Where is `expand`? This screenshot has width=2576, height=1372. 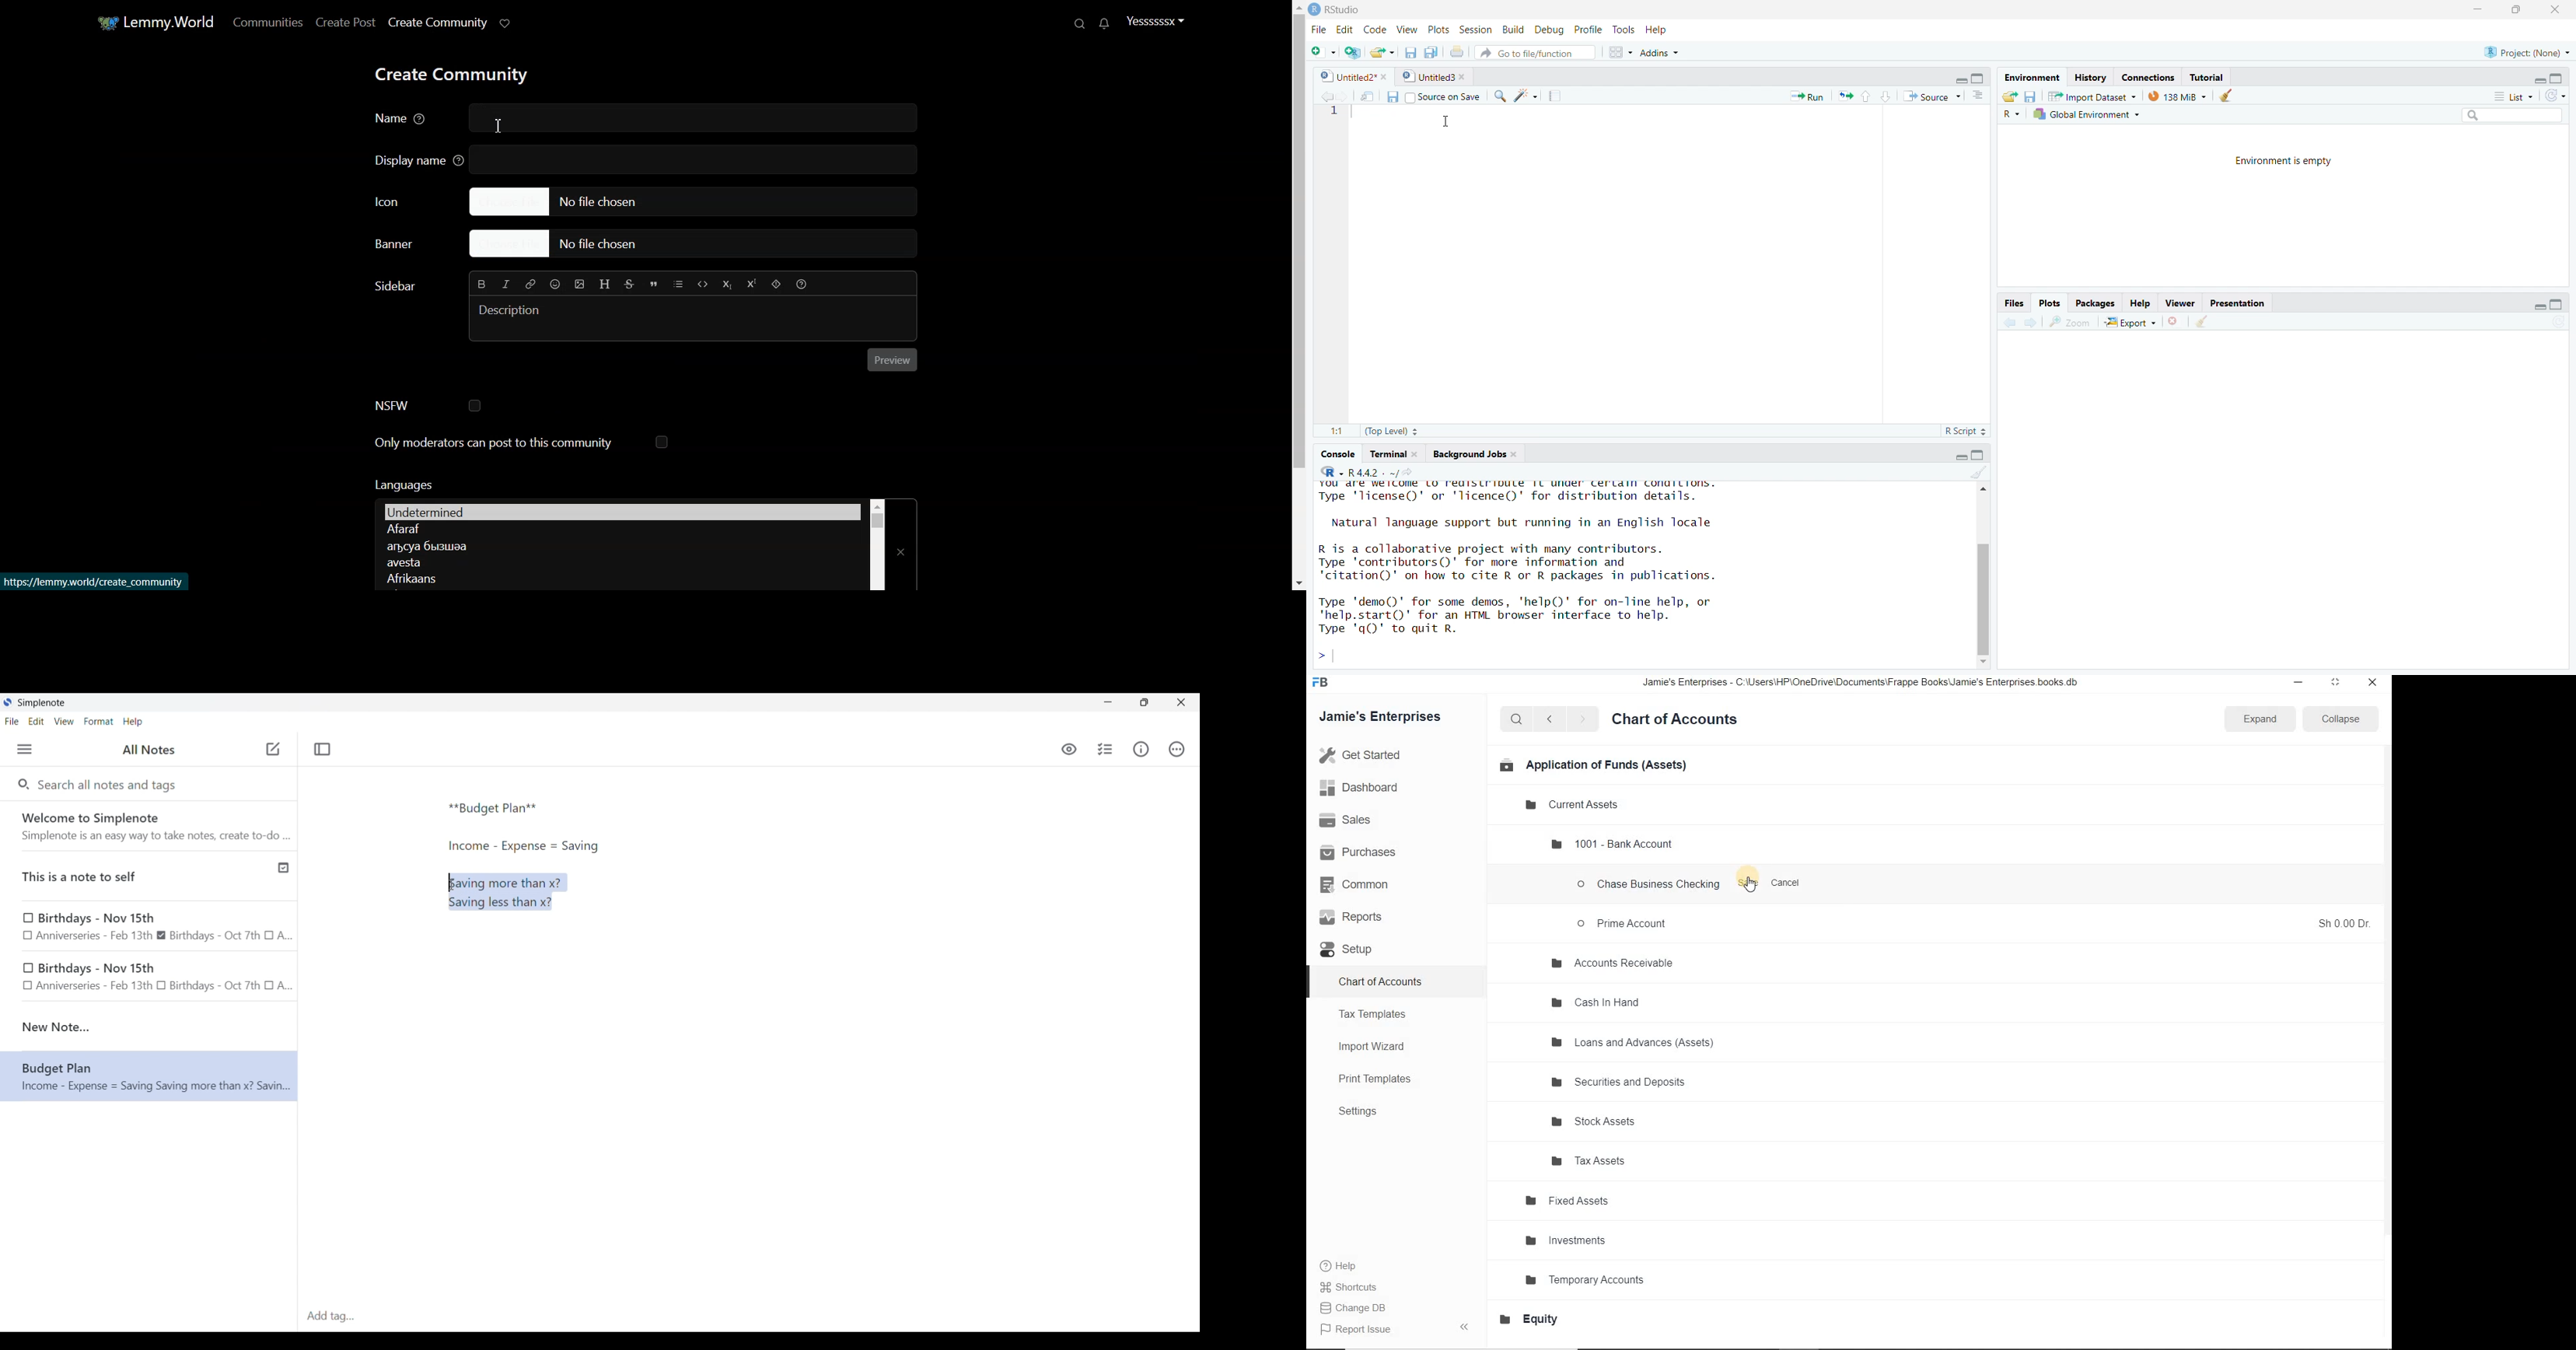
expand is located at coordinates (2259, 720).